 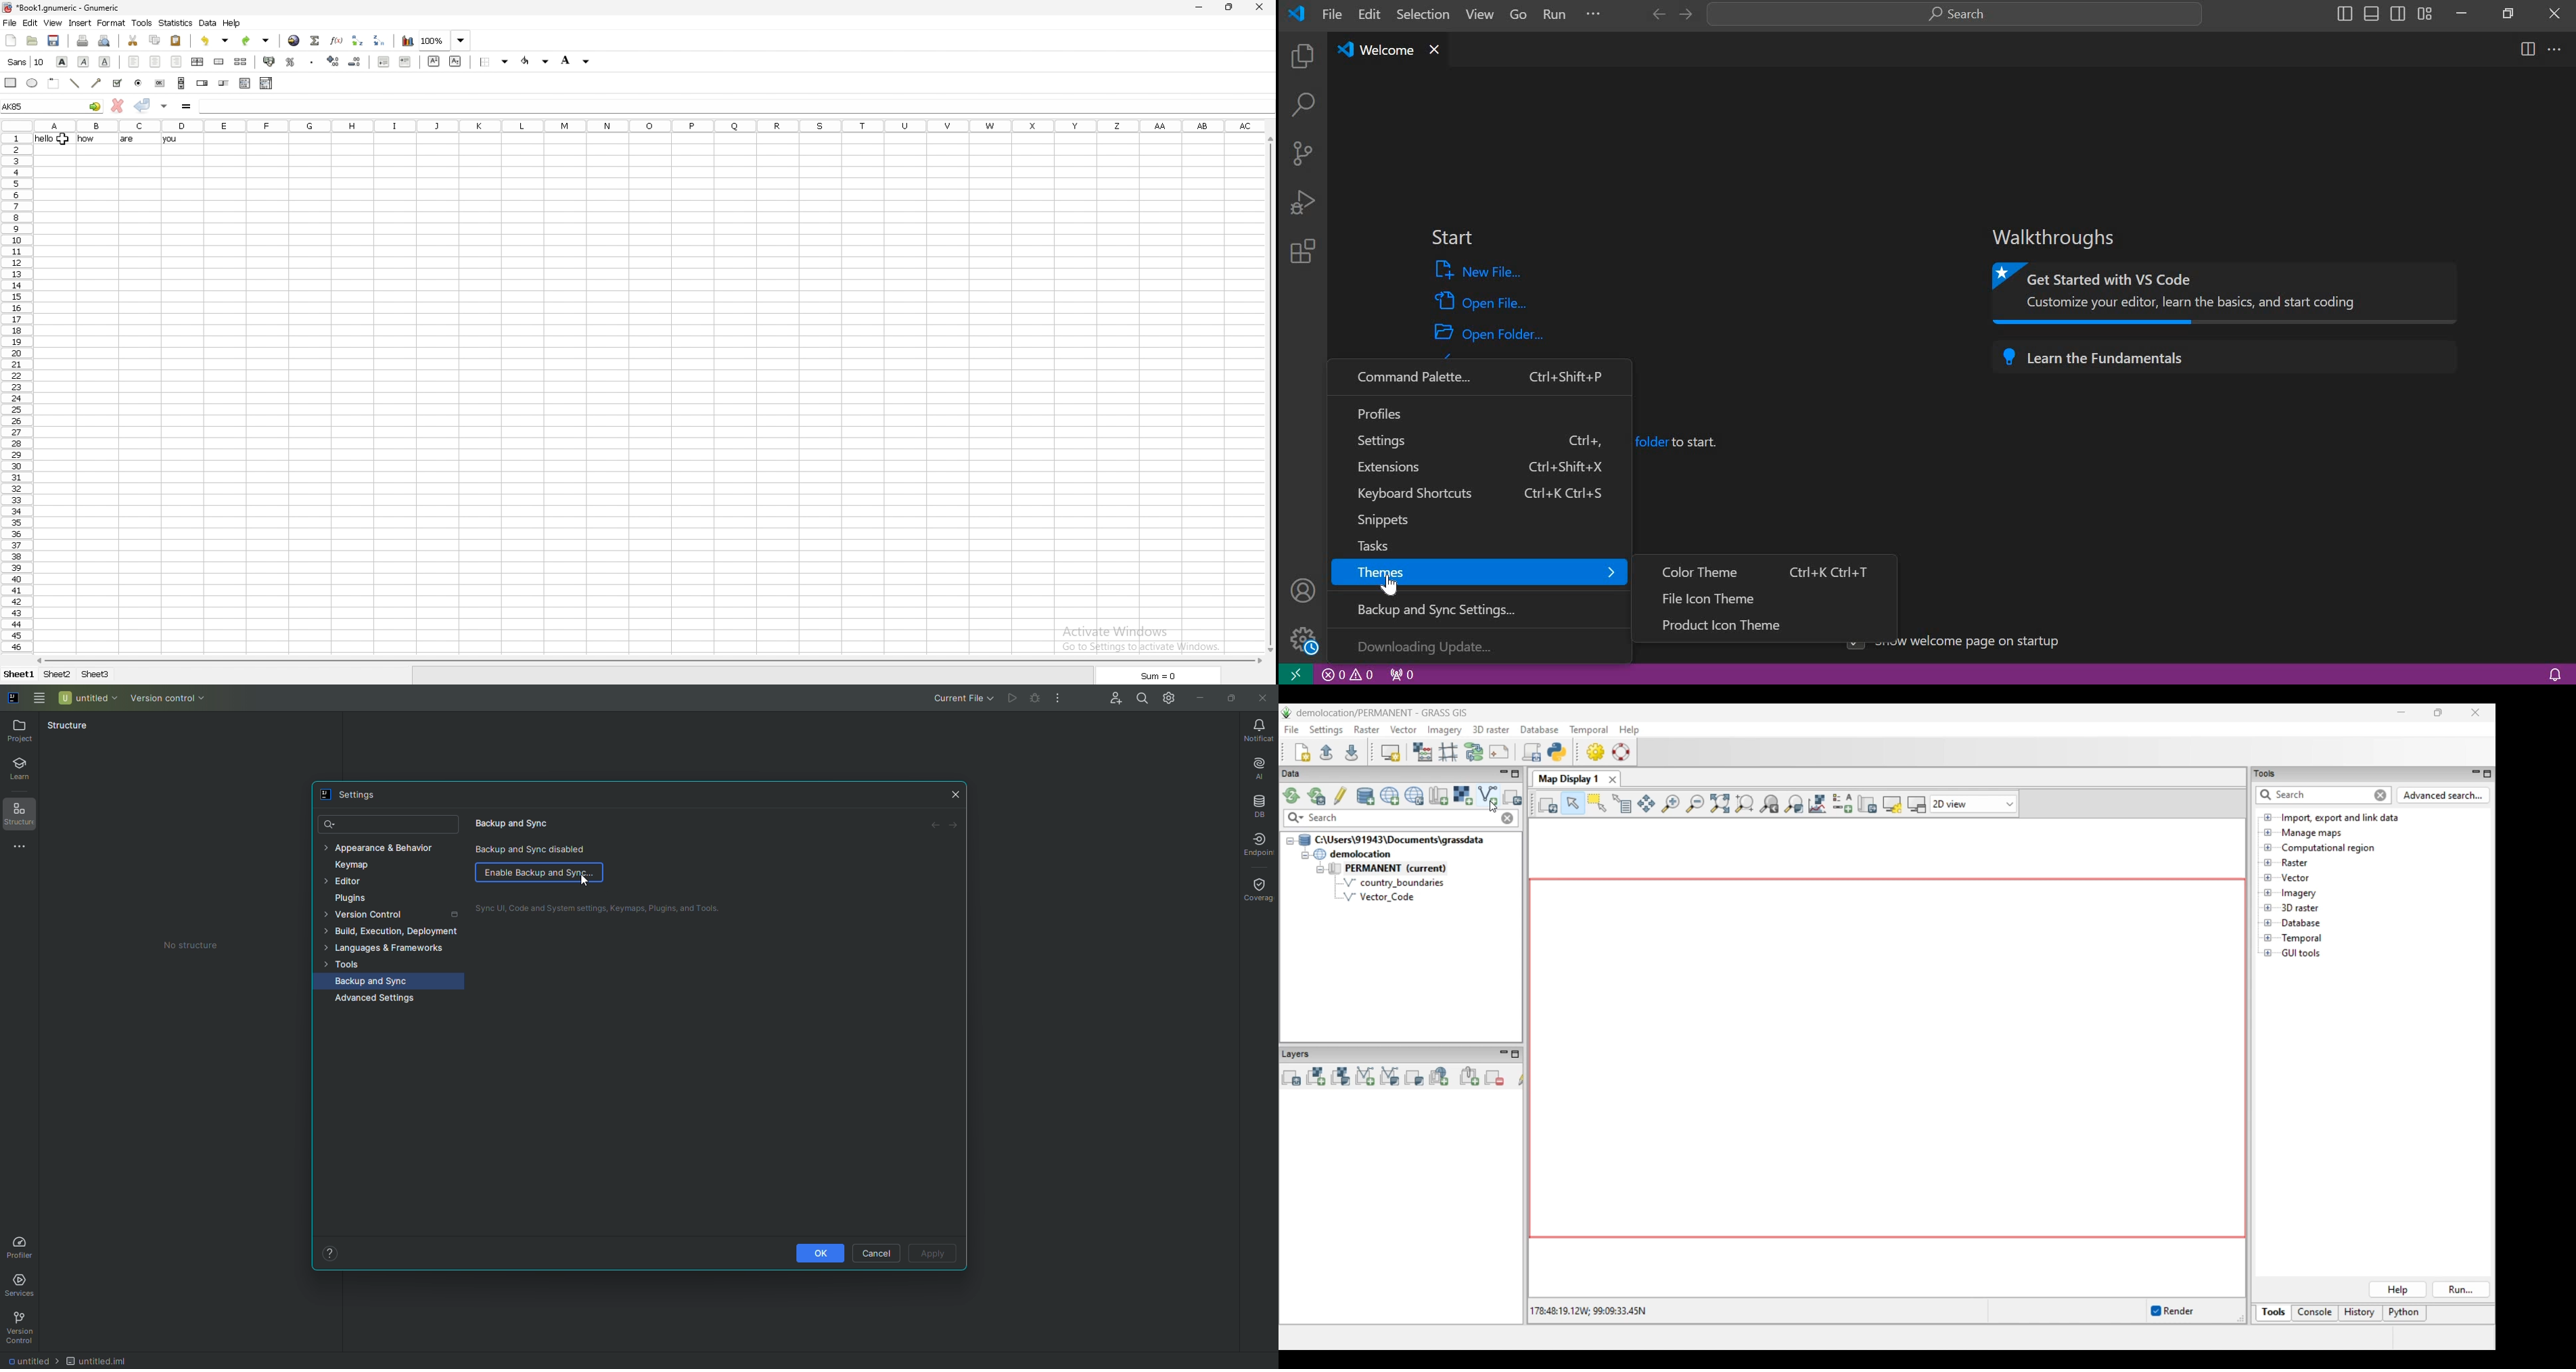 What do you see at coordinates (41, 138) in the screenshot?
I see `hello` at bounding box center [41, 138].